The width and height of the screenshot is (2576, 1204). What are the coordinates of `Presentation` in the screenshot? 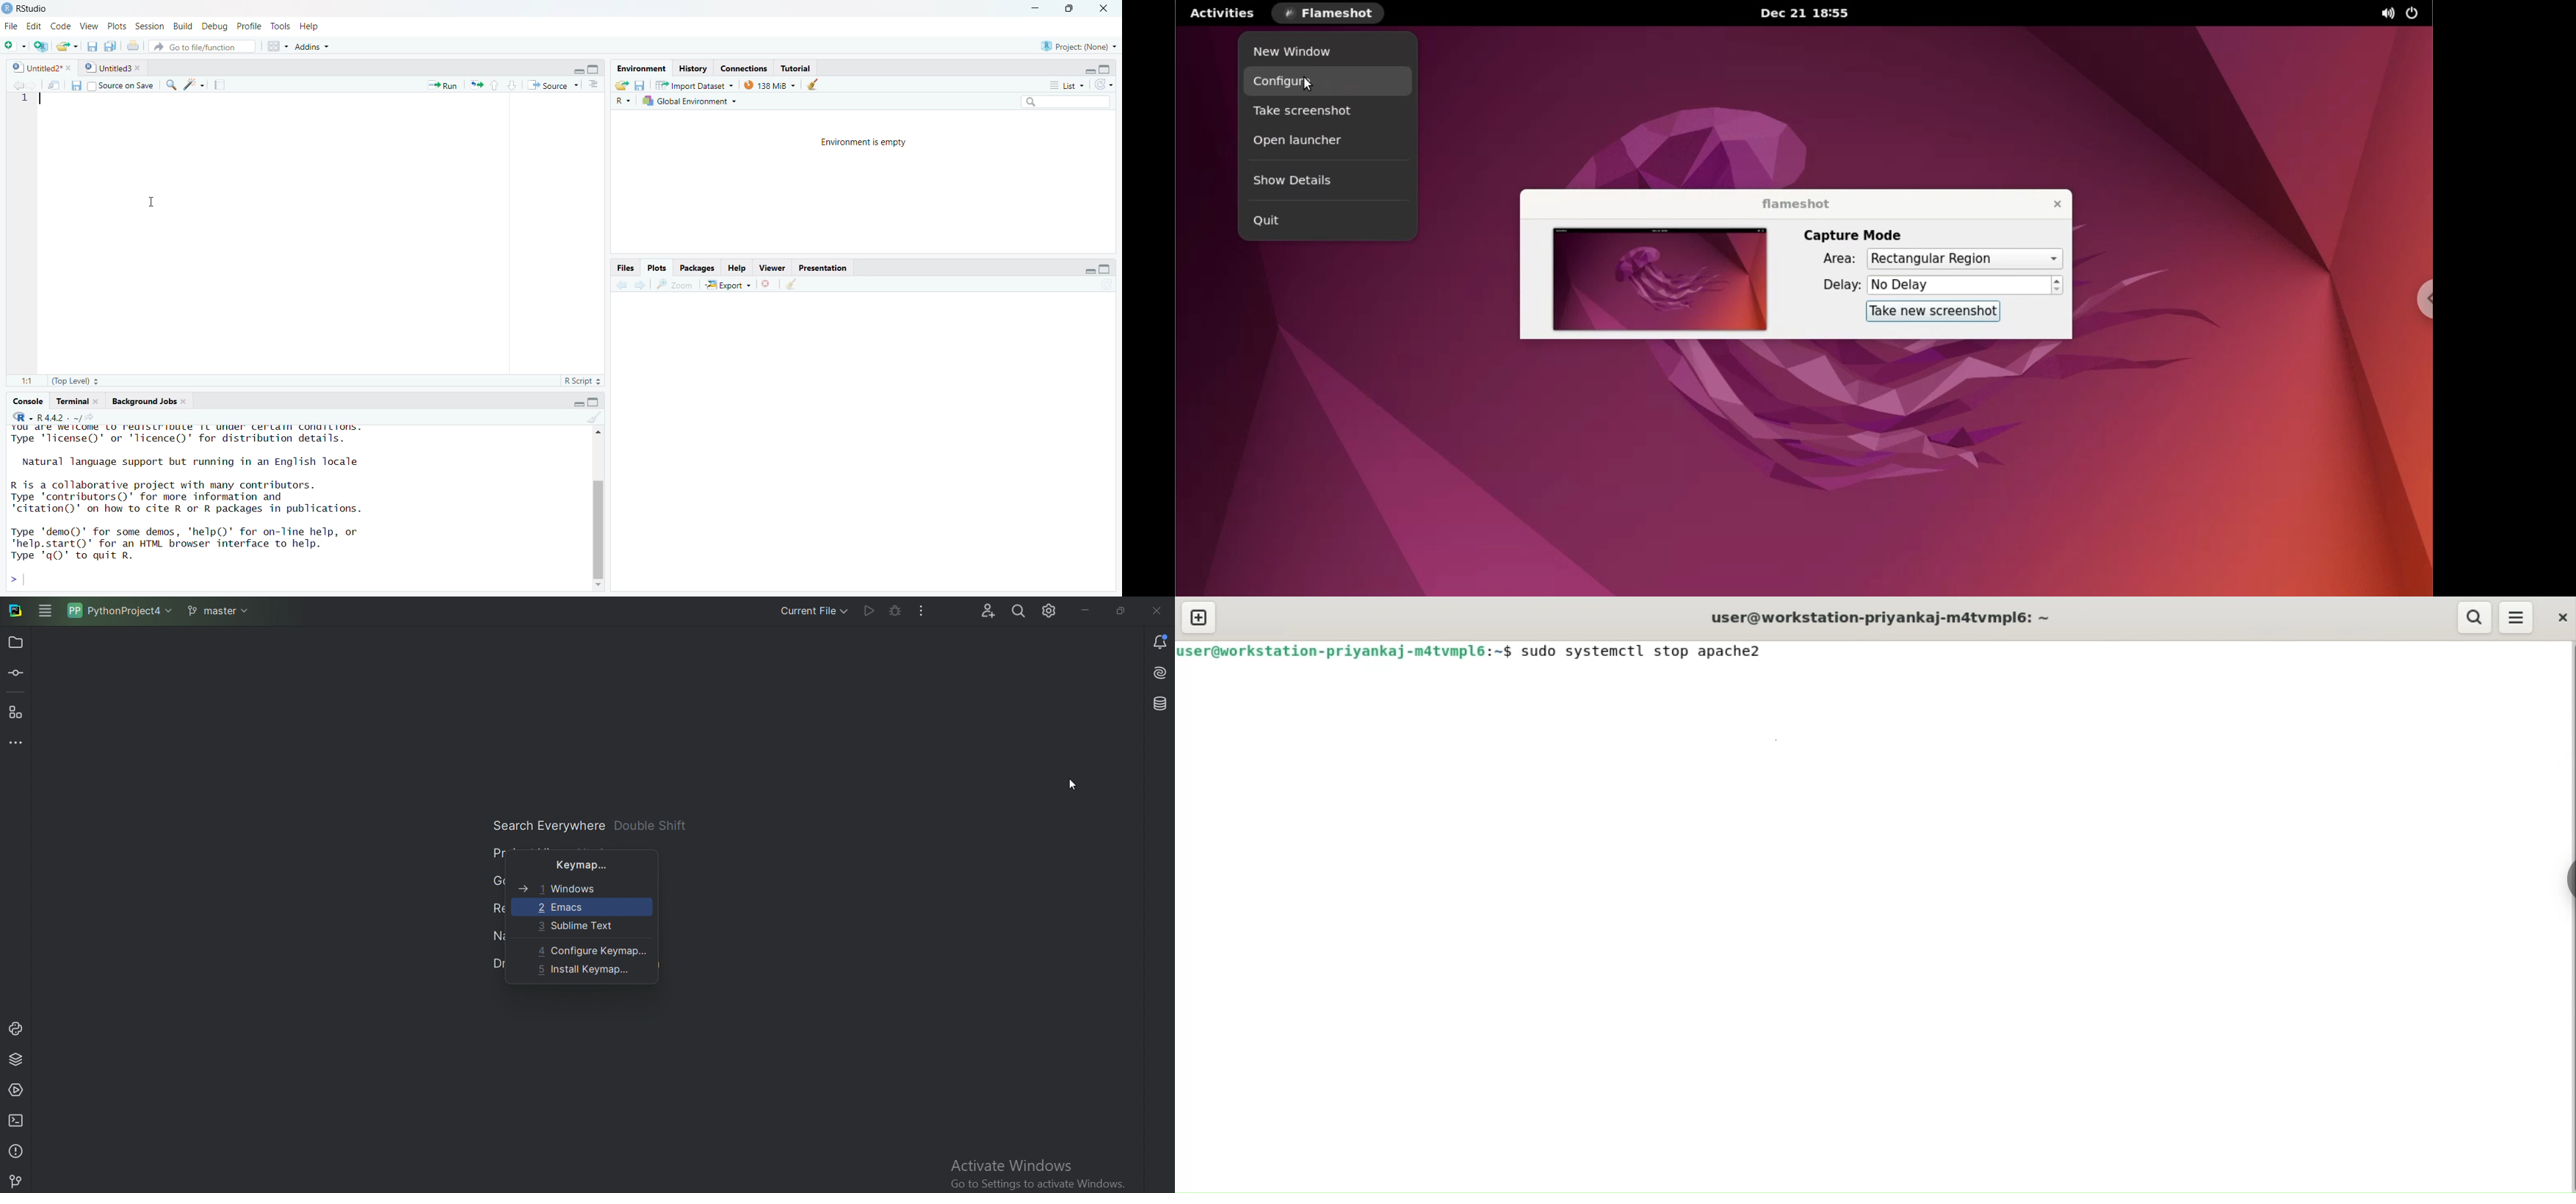 It's located at (824, 268).